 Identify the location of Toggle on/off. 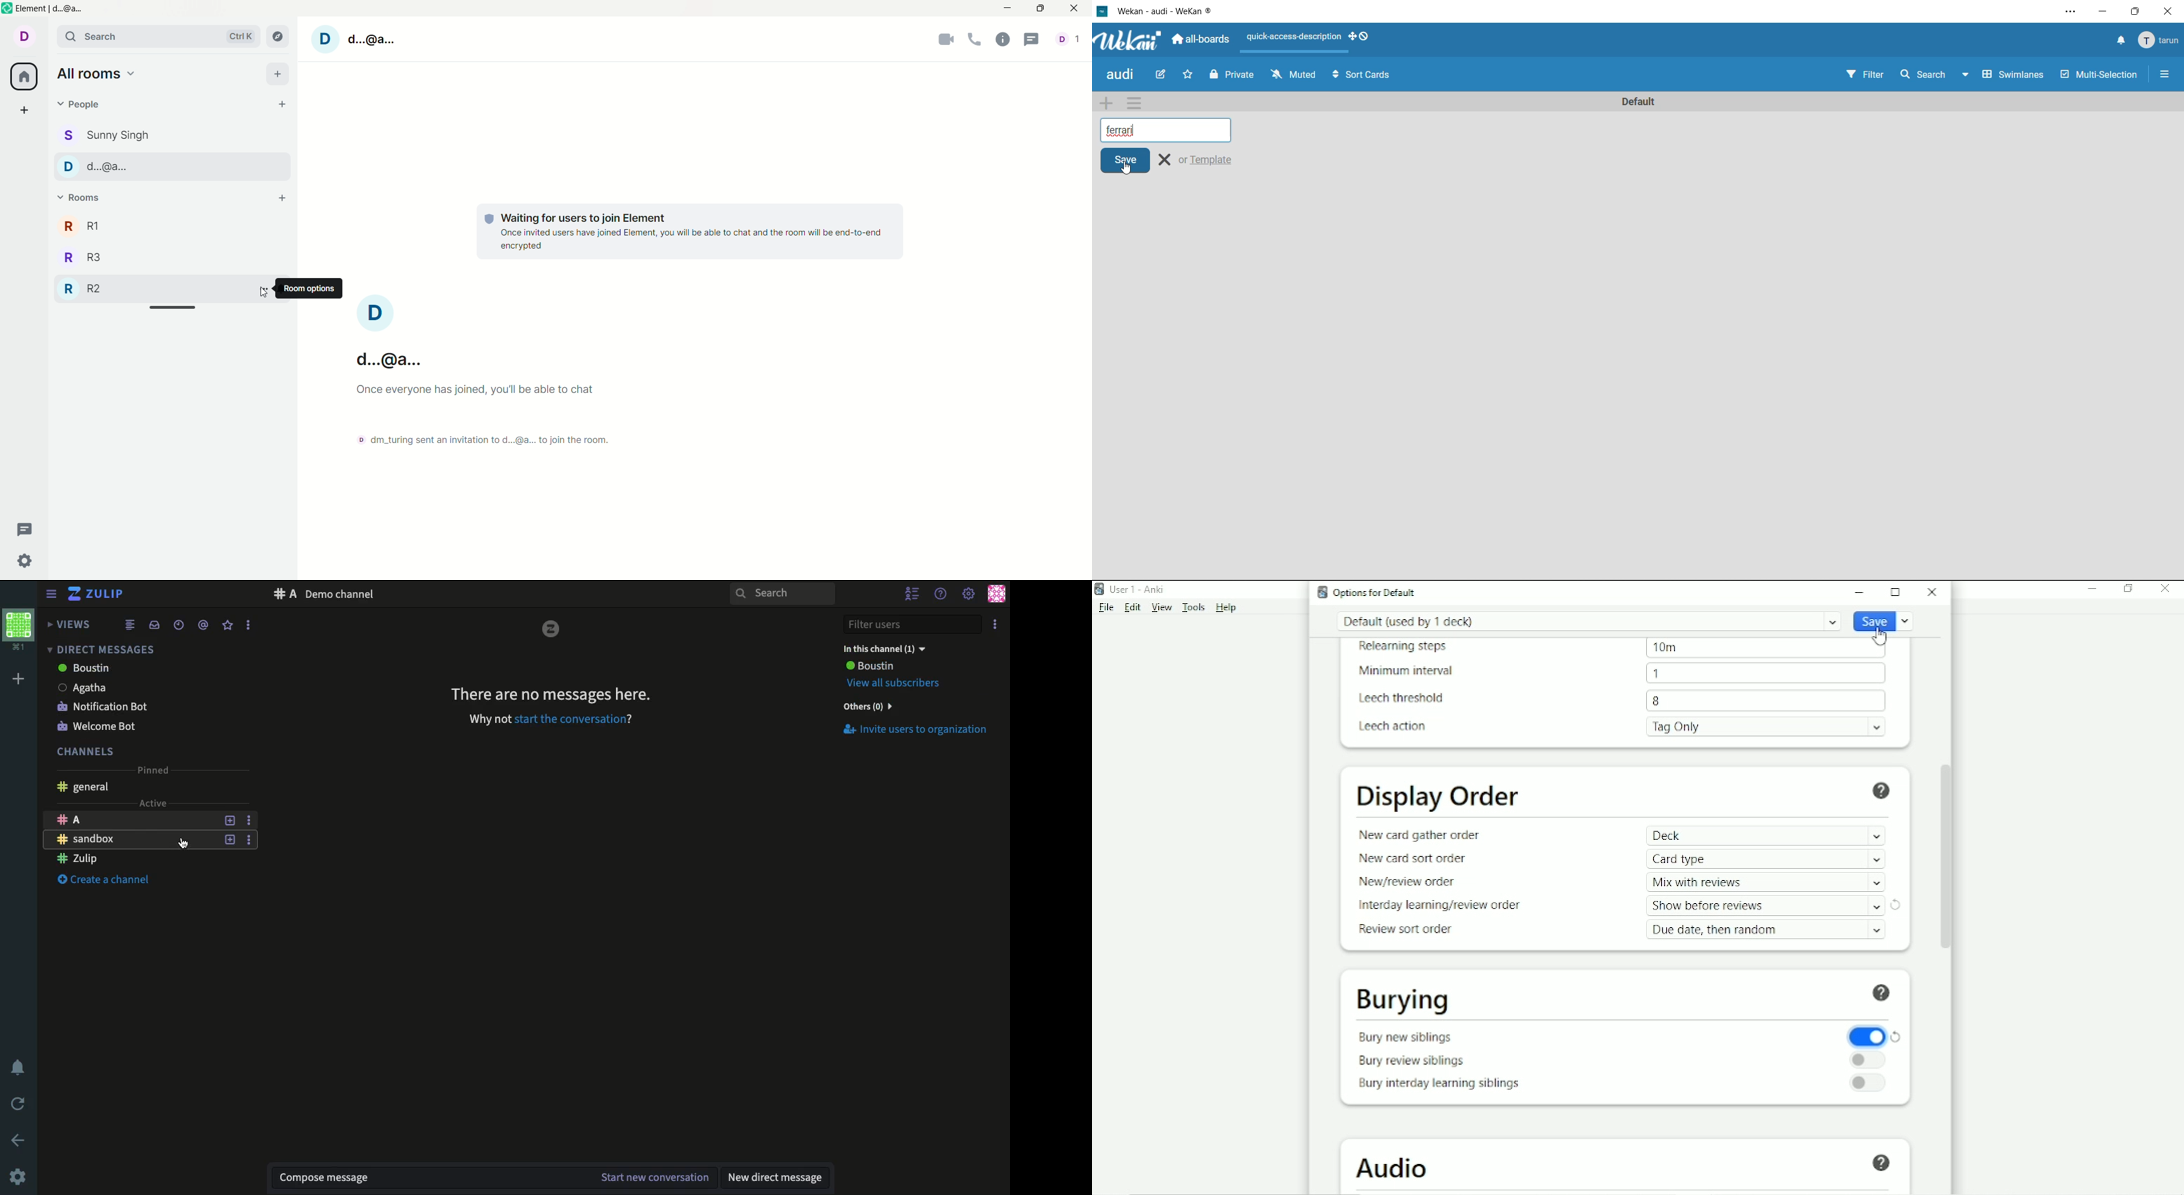
(1867, 1035).